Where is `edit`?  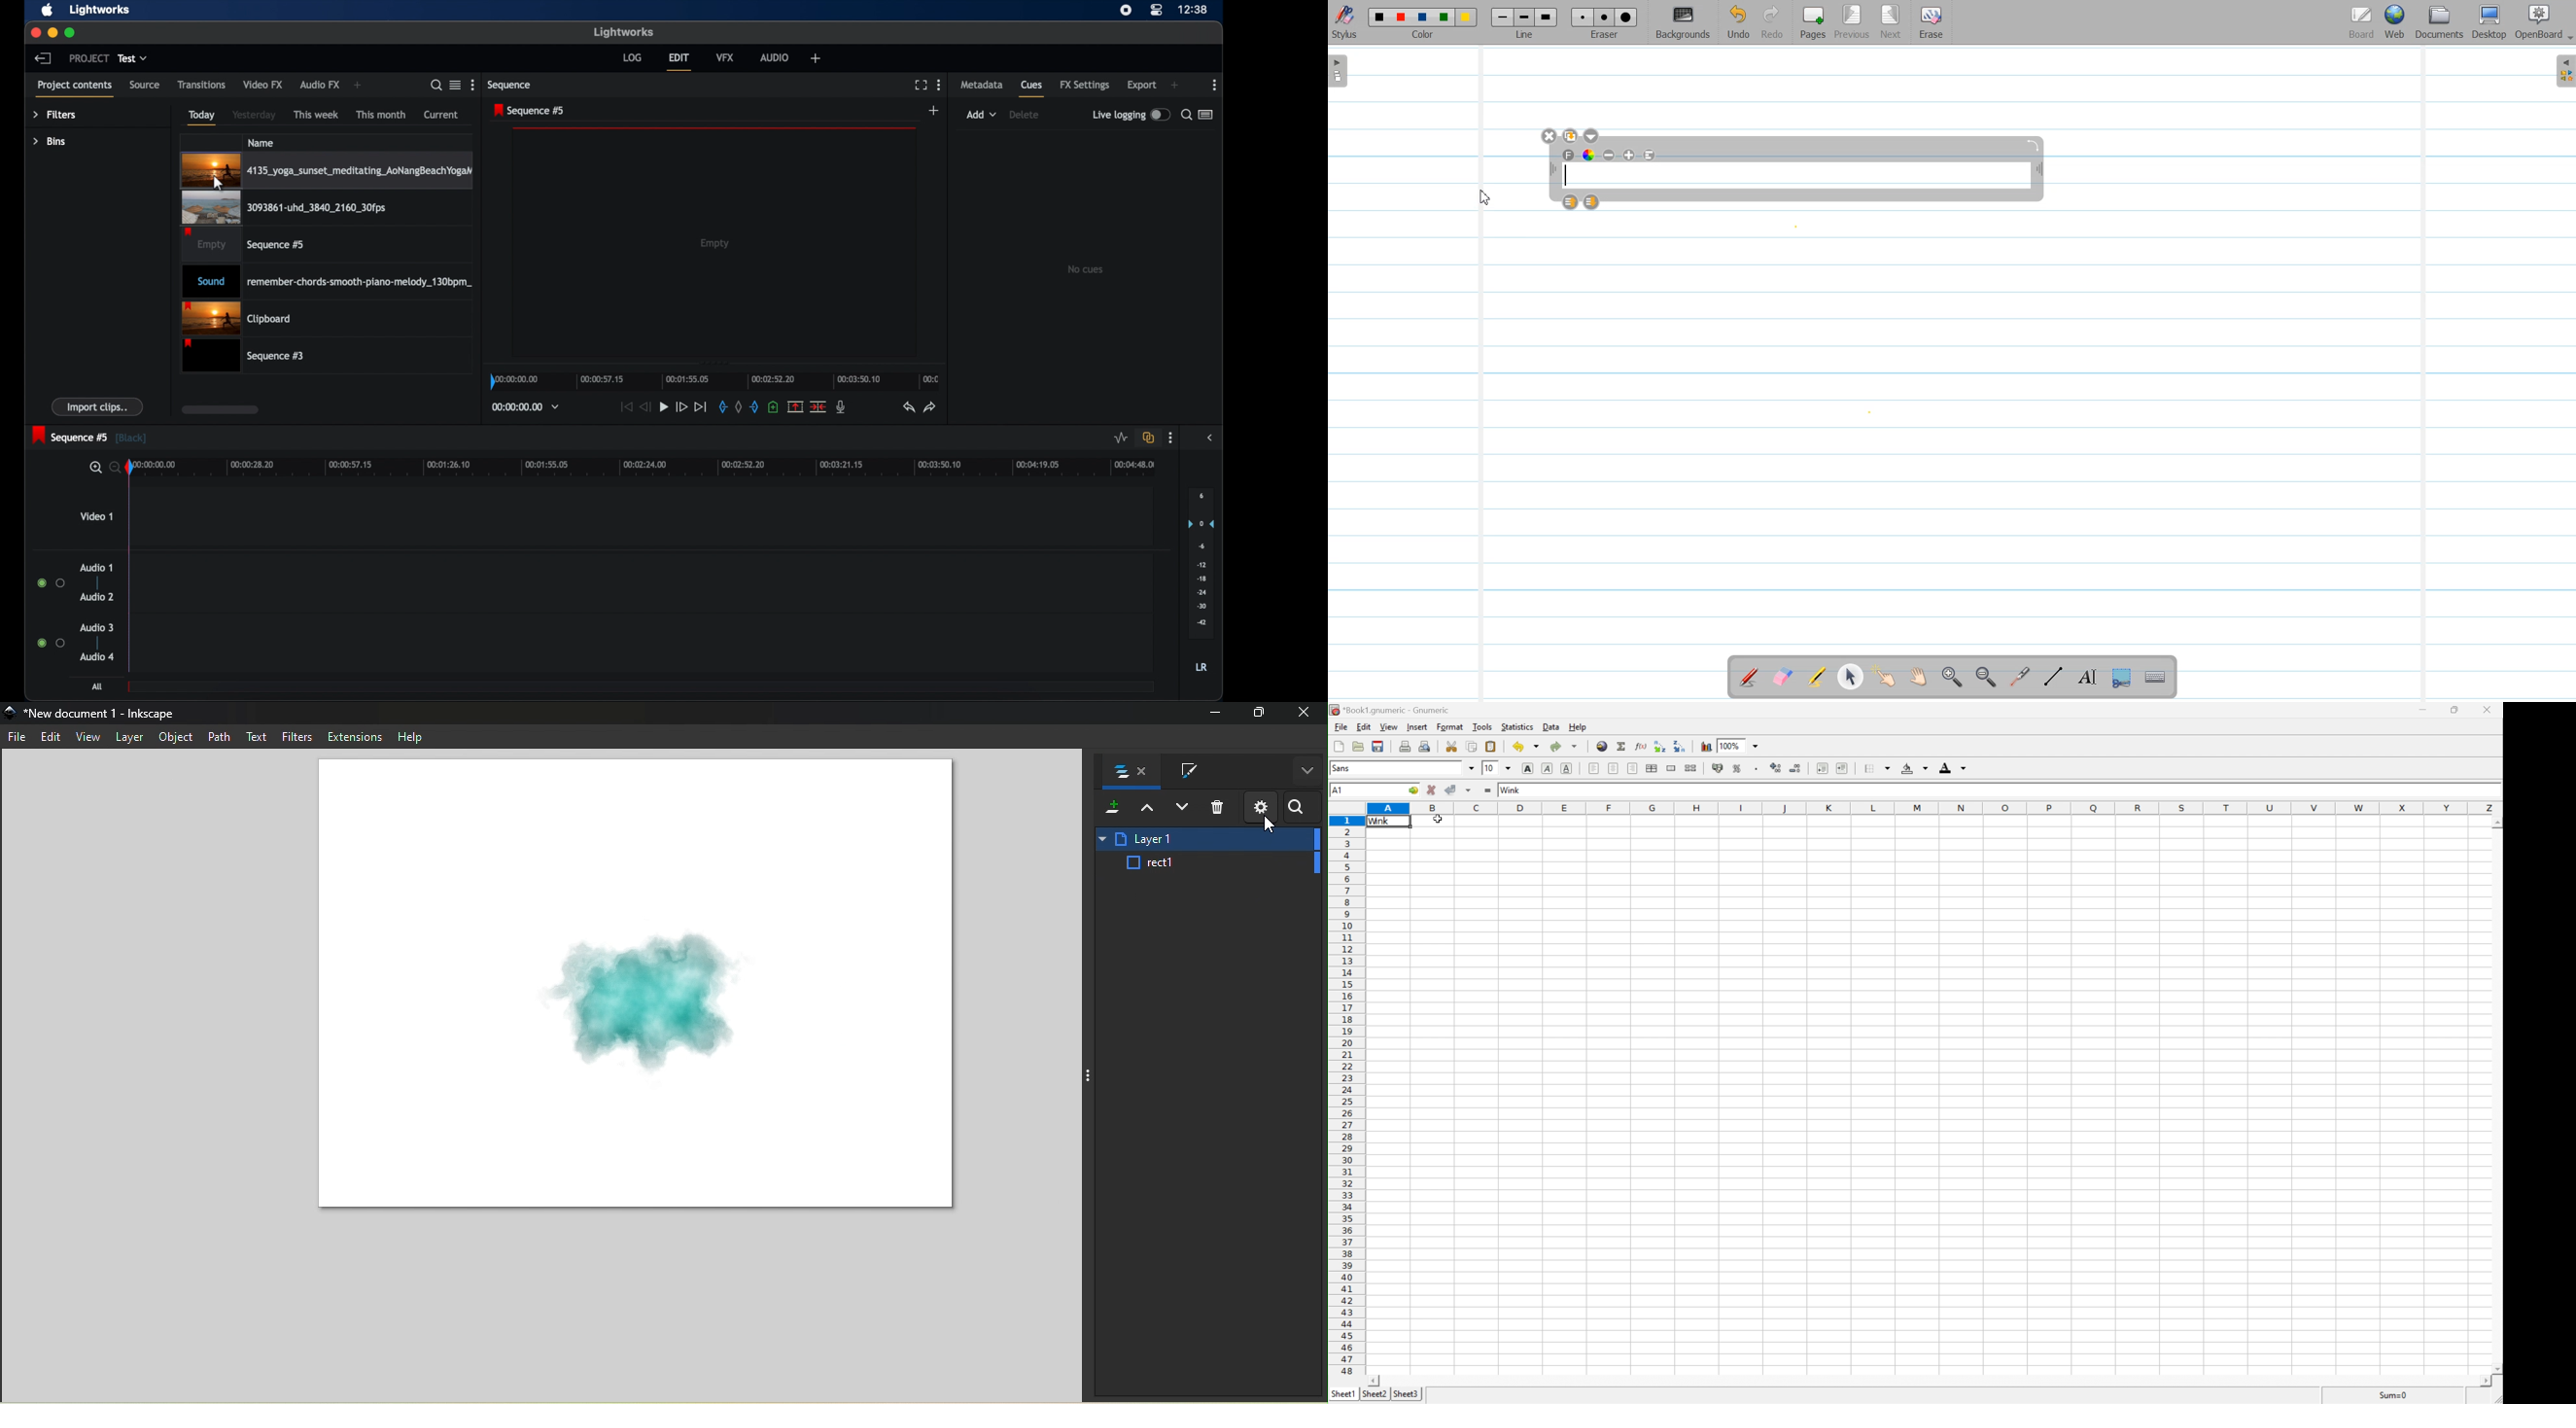 edit is located at coordinates (1363, 728).